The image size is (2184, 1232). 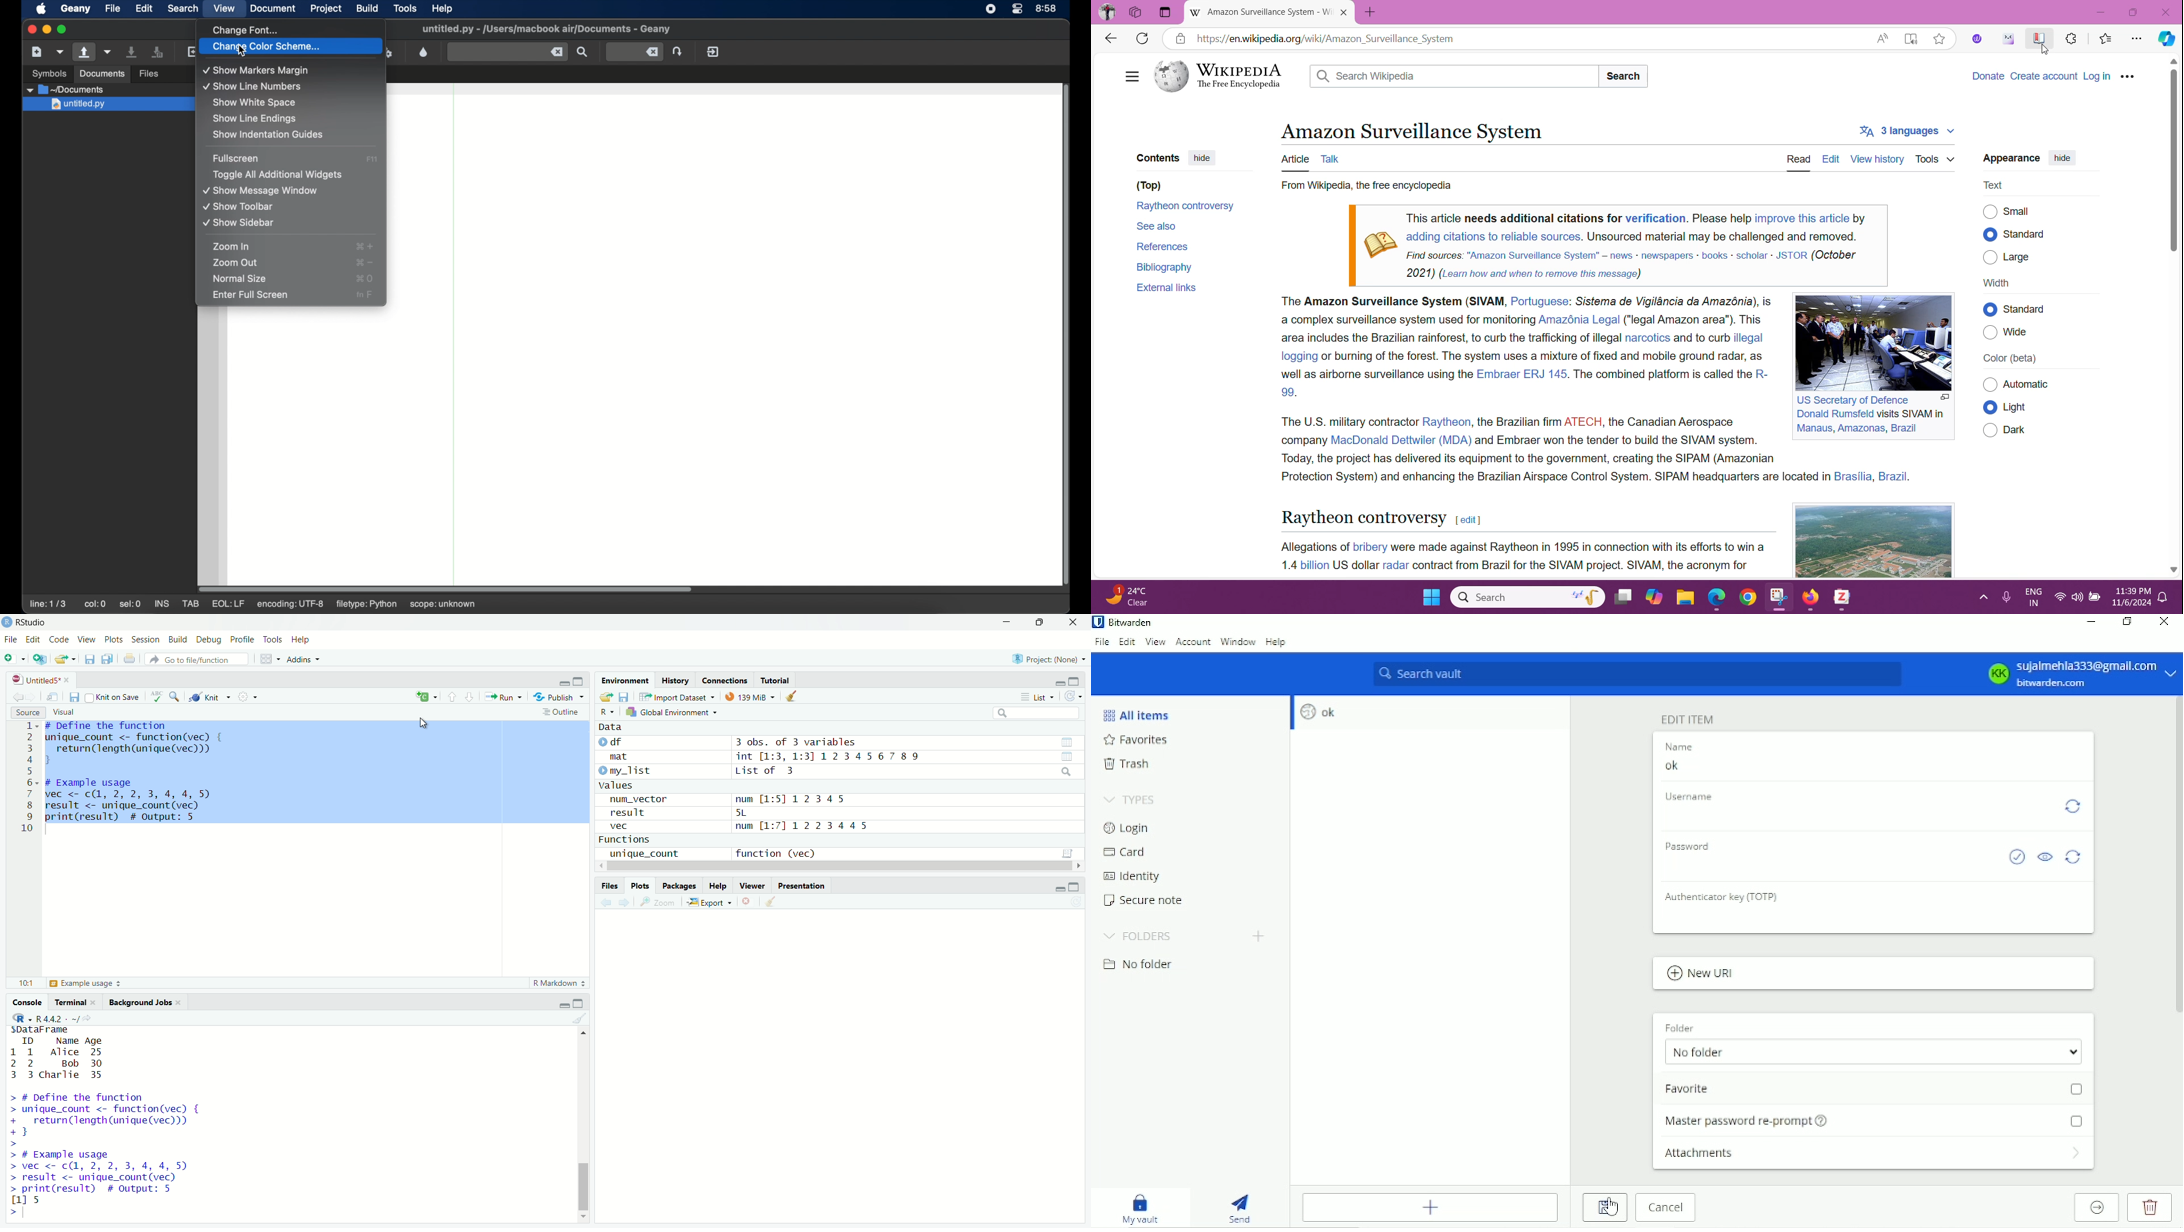 I want to click on clear current plot, so click(x=748, y=902).